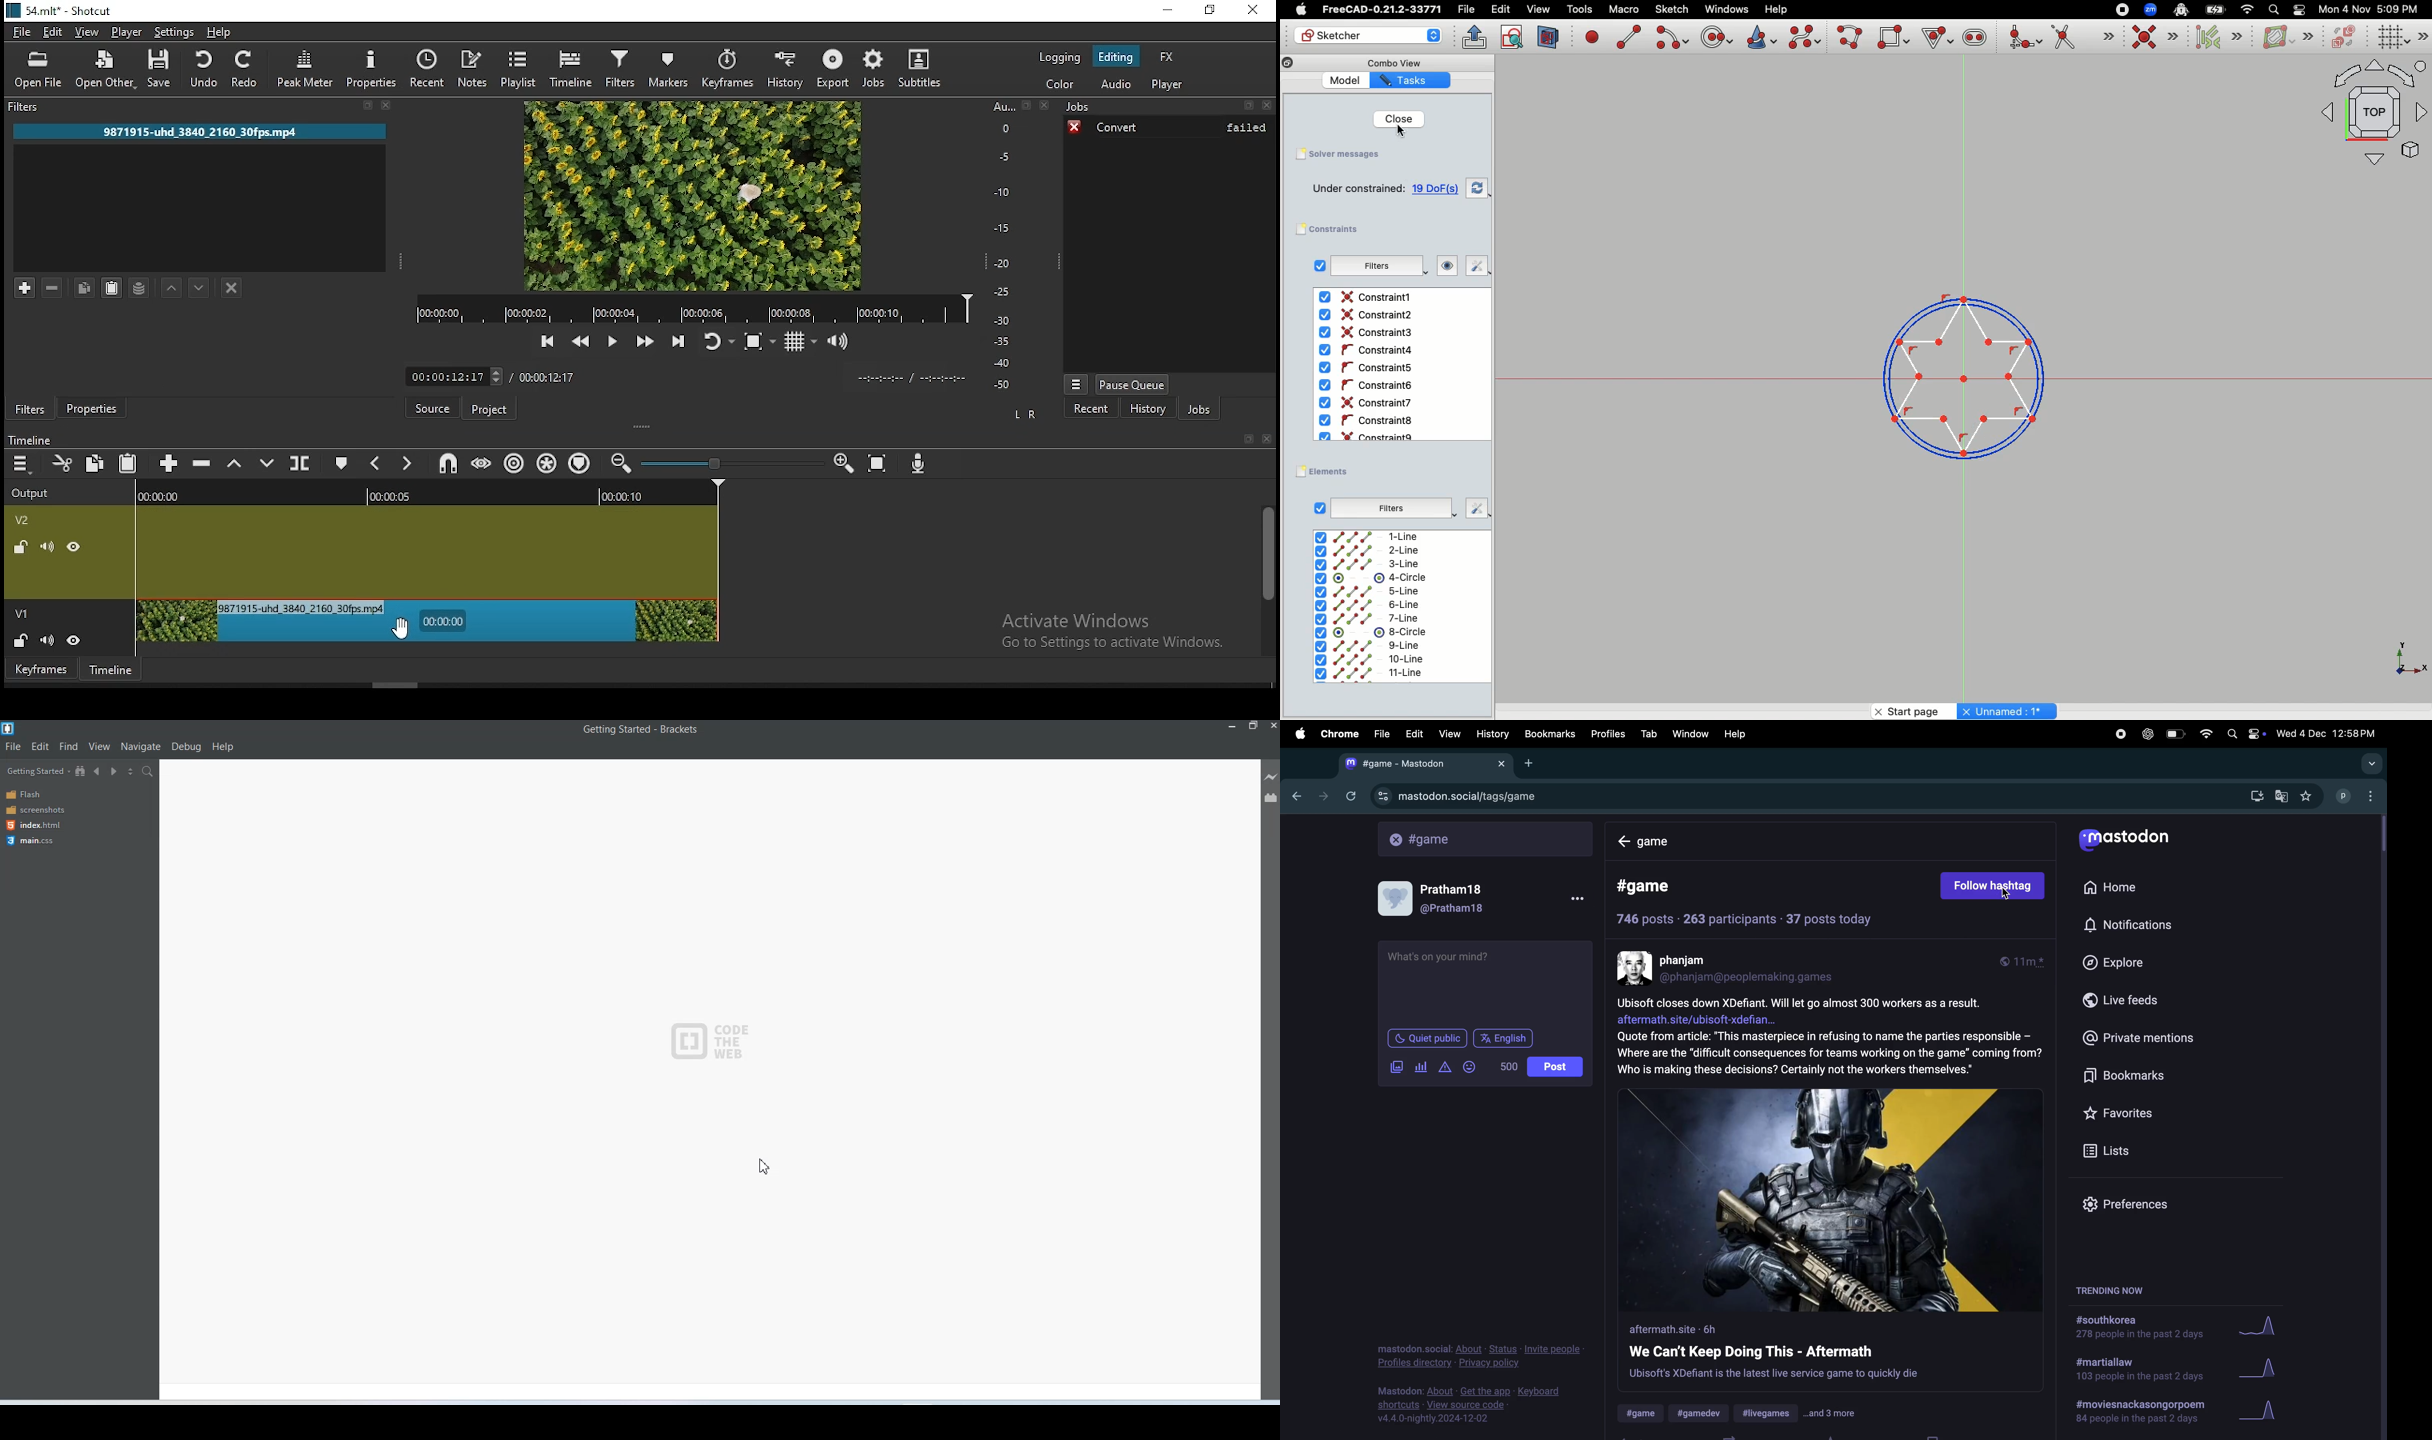 This screenshot has height=1456, width=2436. Describe the element at coordinates (1646, 920) in the screenshot. I see `746 posts` at that location.